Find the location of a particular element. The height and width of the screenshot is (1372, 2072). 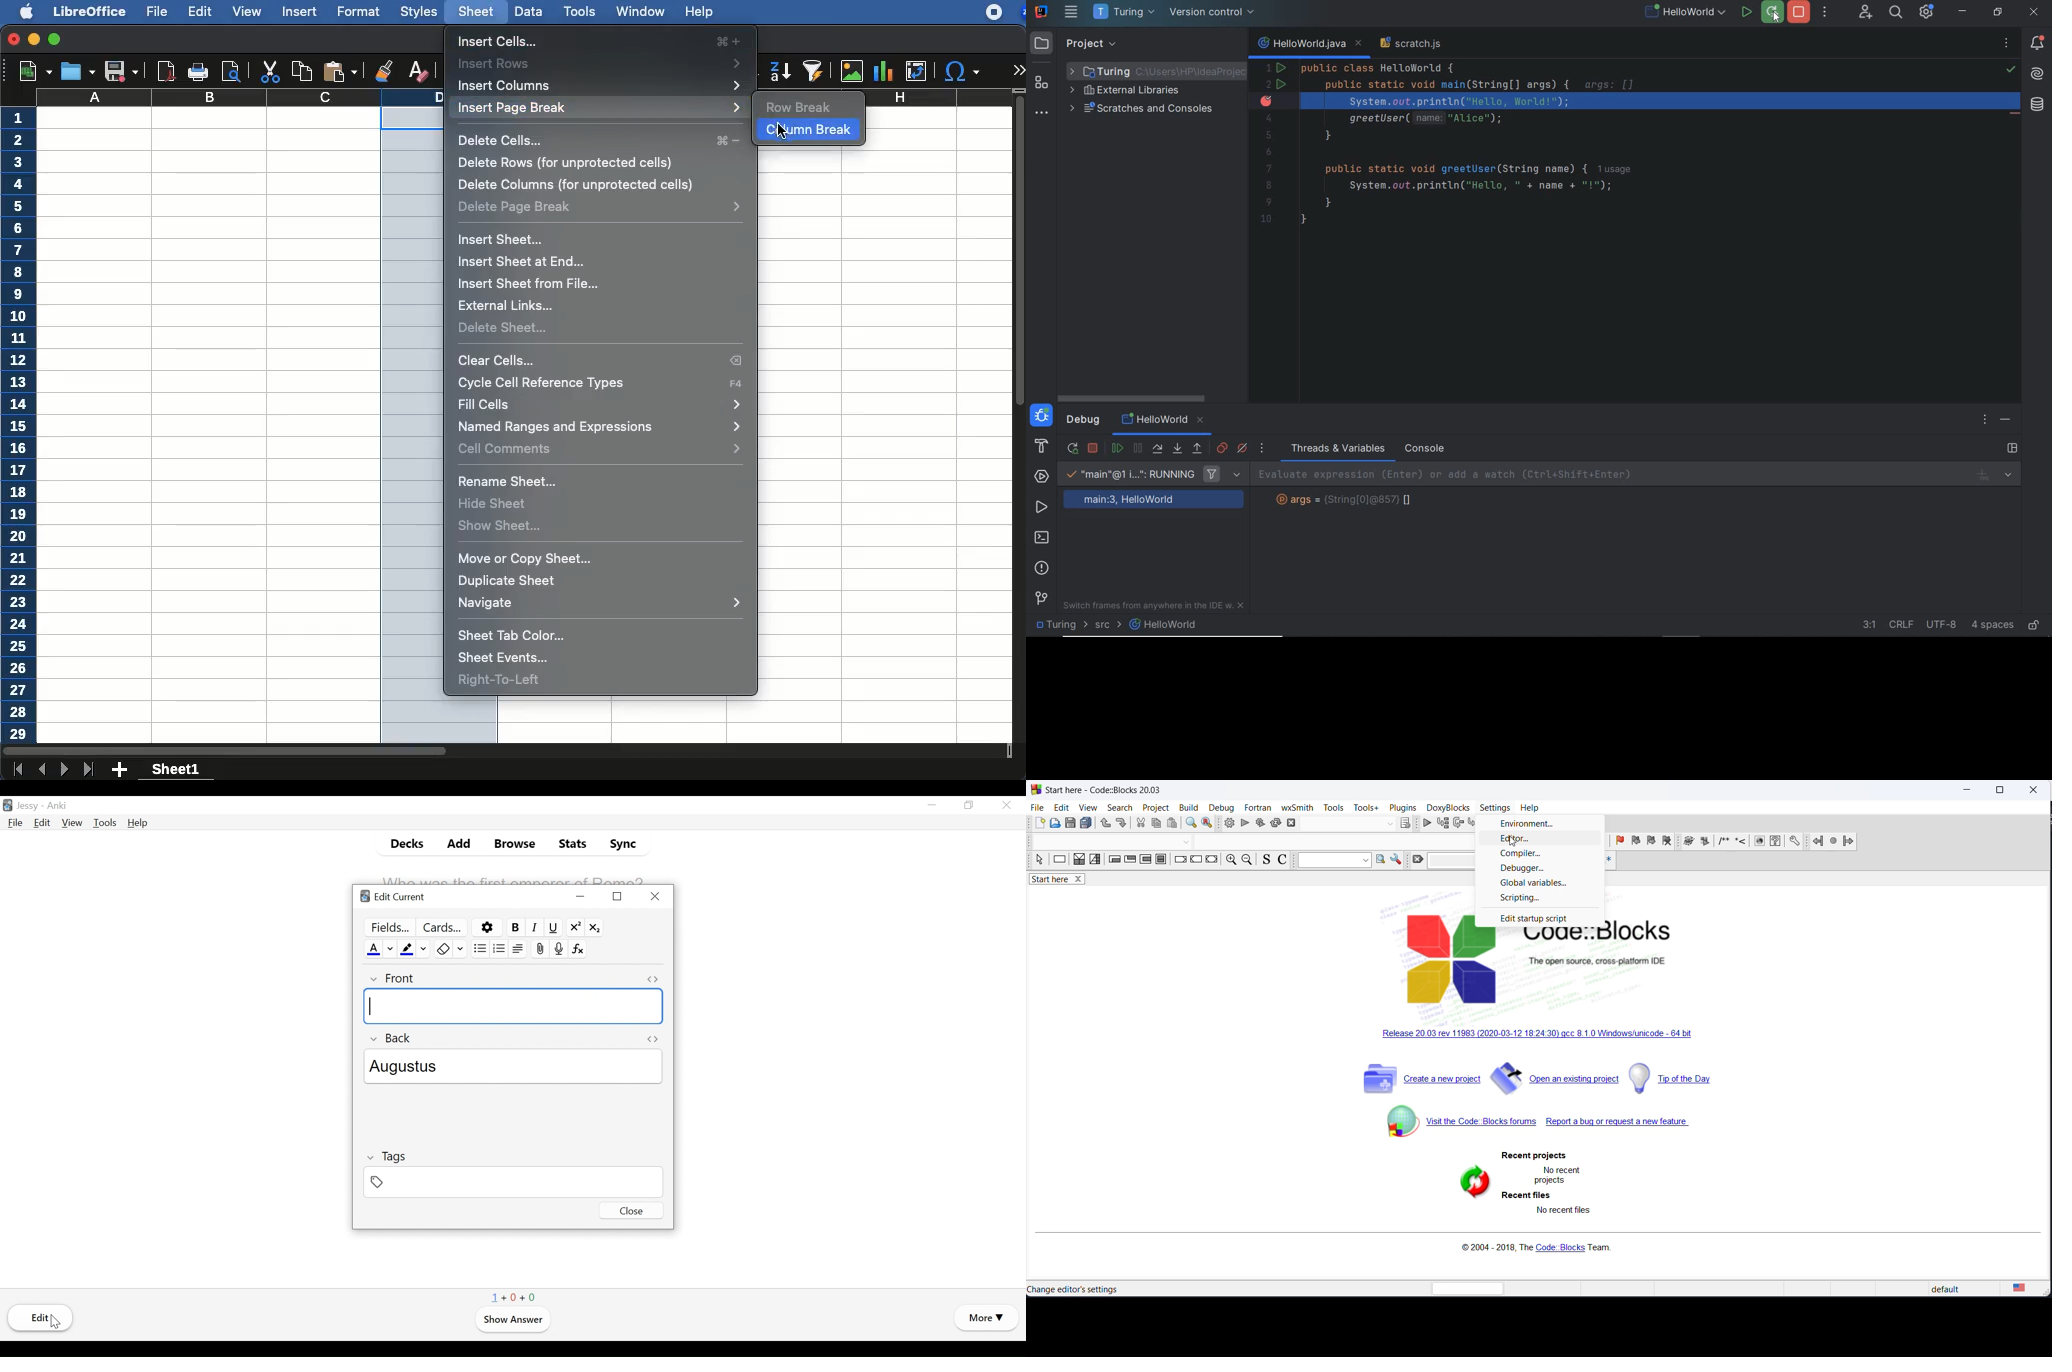

Anki Desktop Icon is located at coordinates (7, 805).